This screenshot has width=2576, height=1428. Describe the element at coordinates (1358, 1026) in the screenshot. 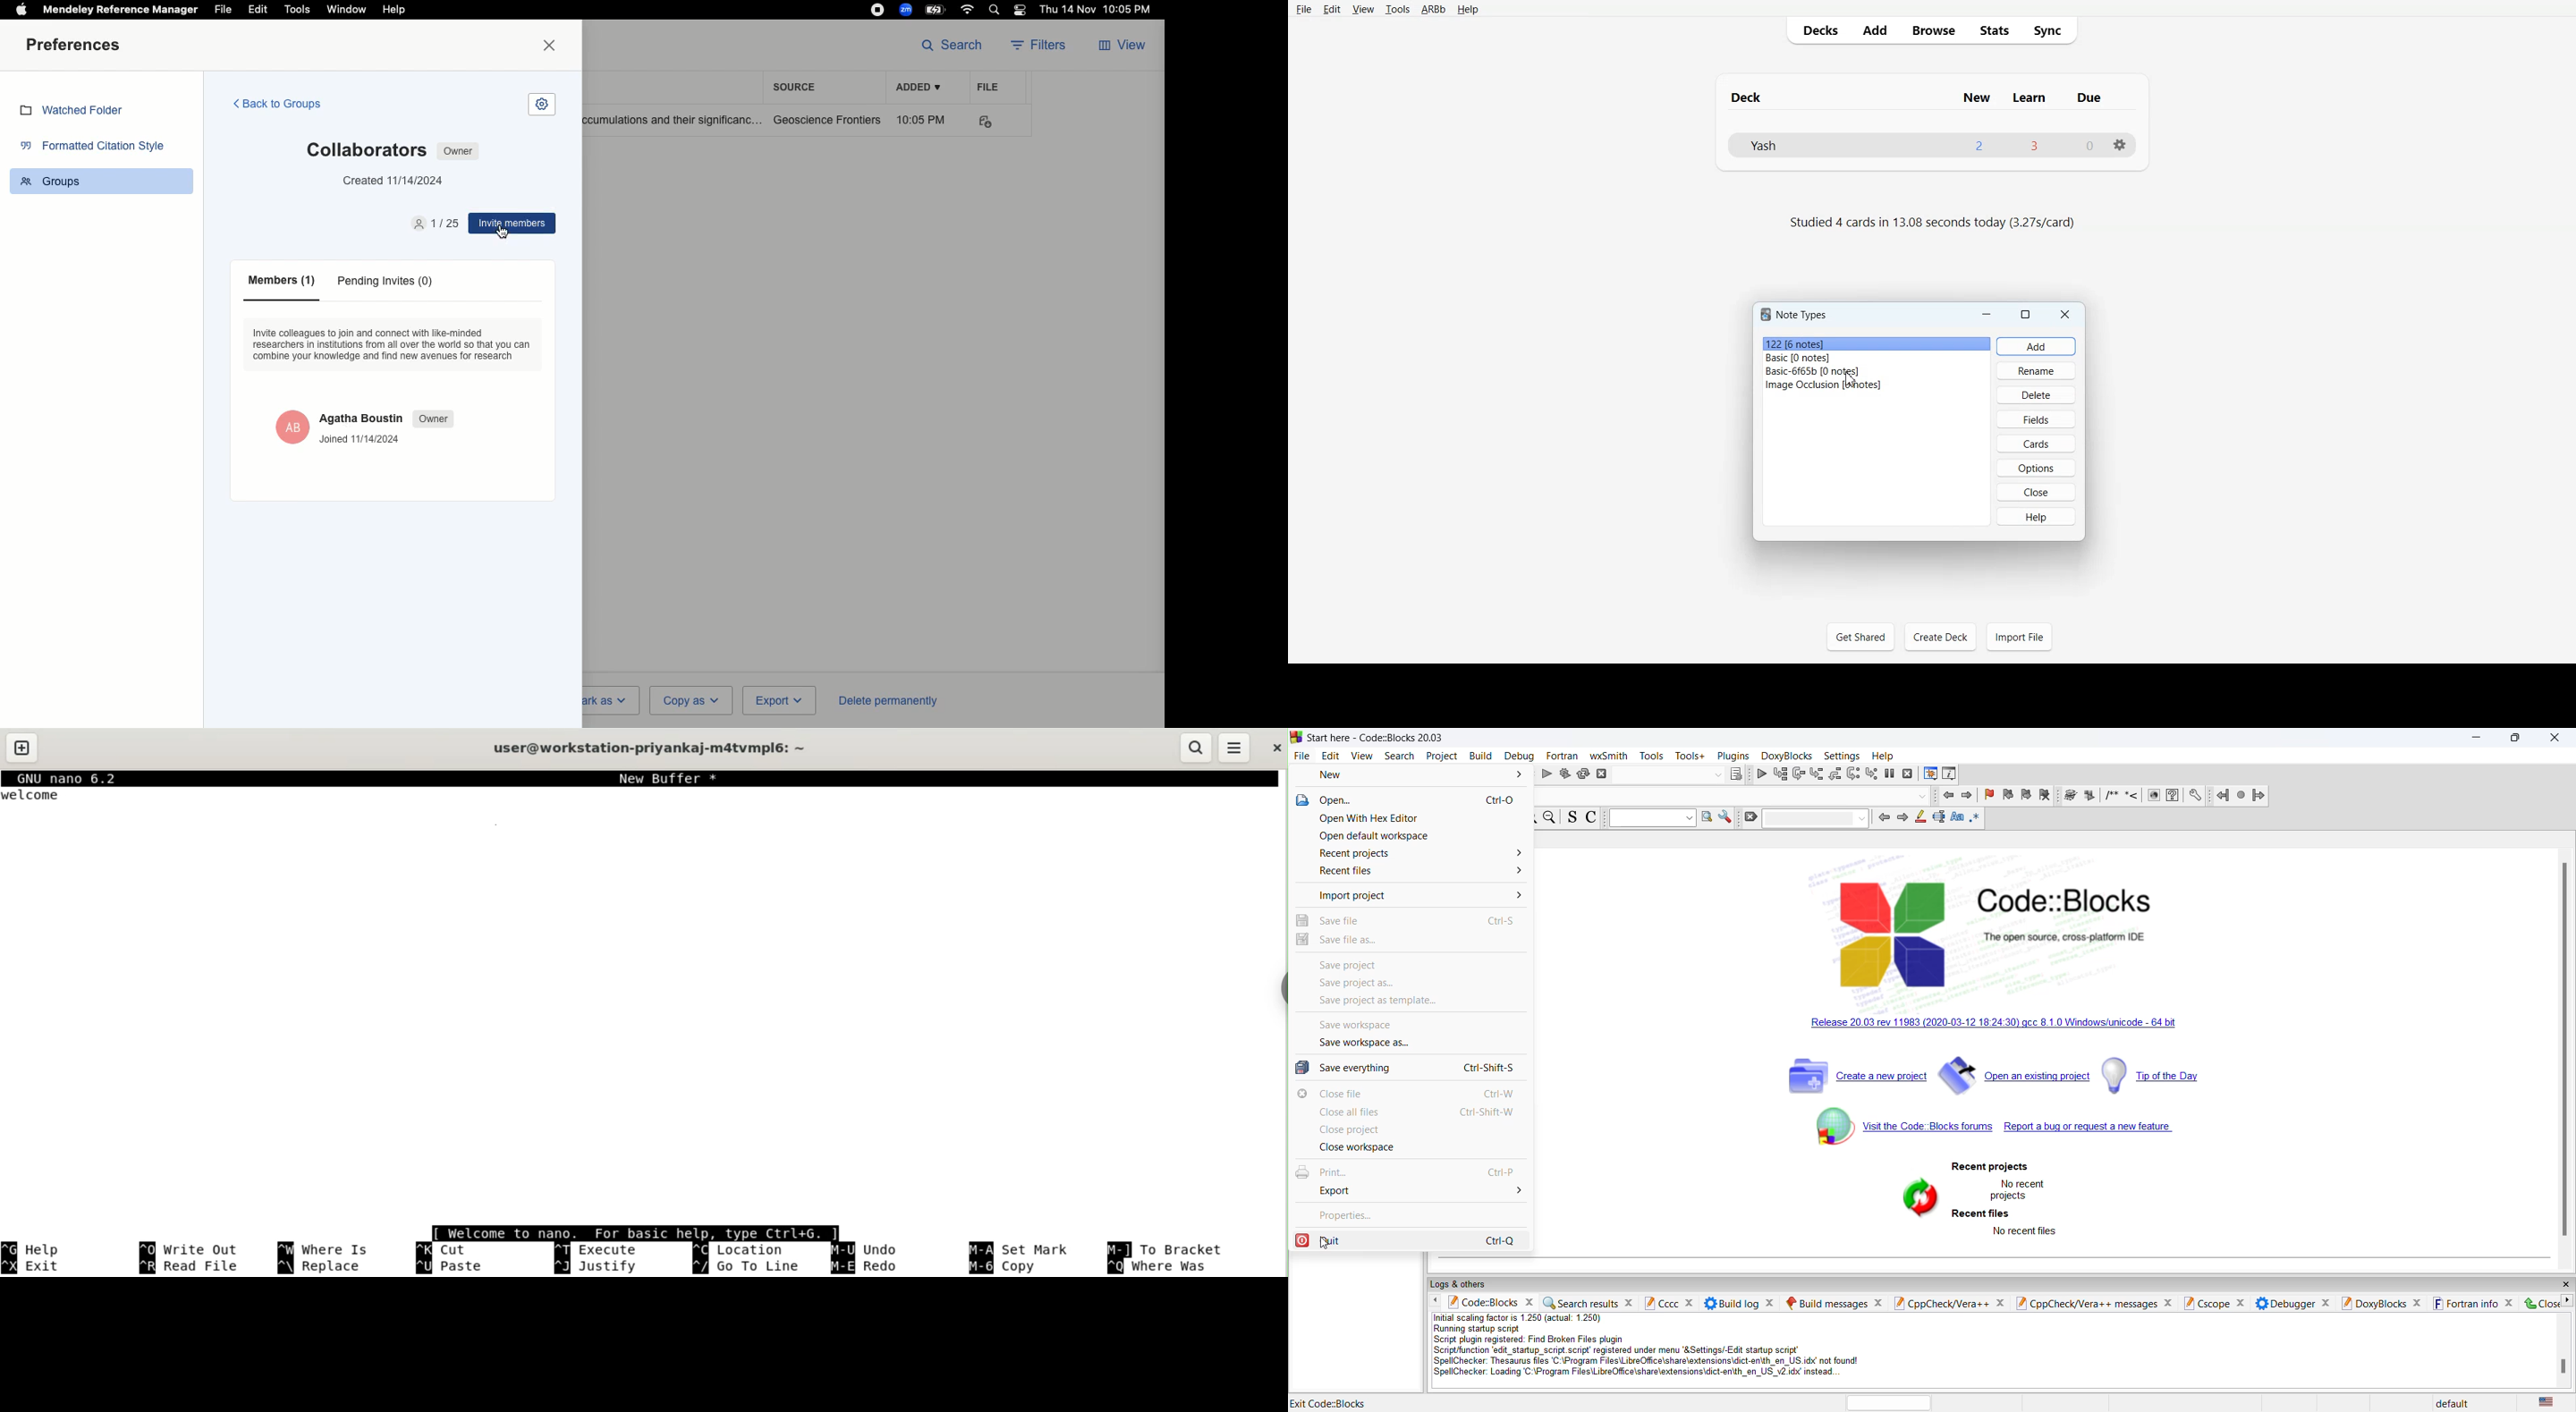

I see `Save workspace` at that location.